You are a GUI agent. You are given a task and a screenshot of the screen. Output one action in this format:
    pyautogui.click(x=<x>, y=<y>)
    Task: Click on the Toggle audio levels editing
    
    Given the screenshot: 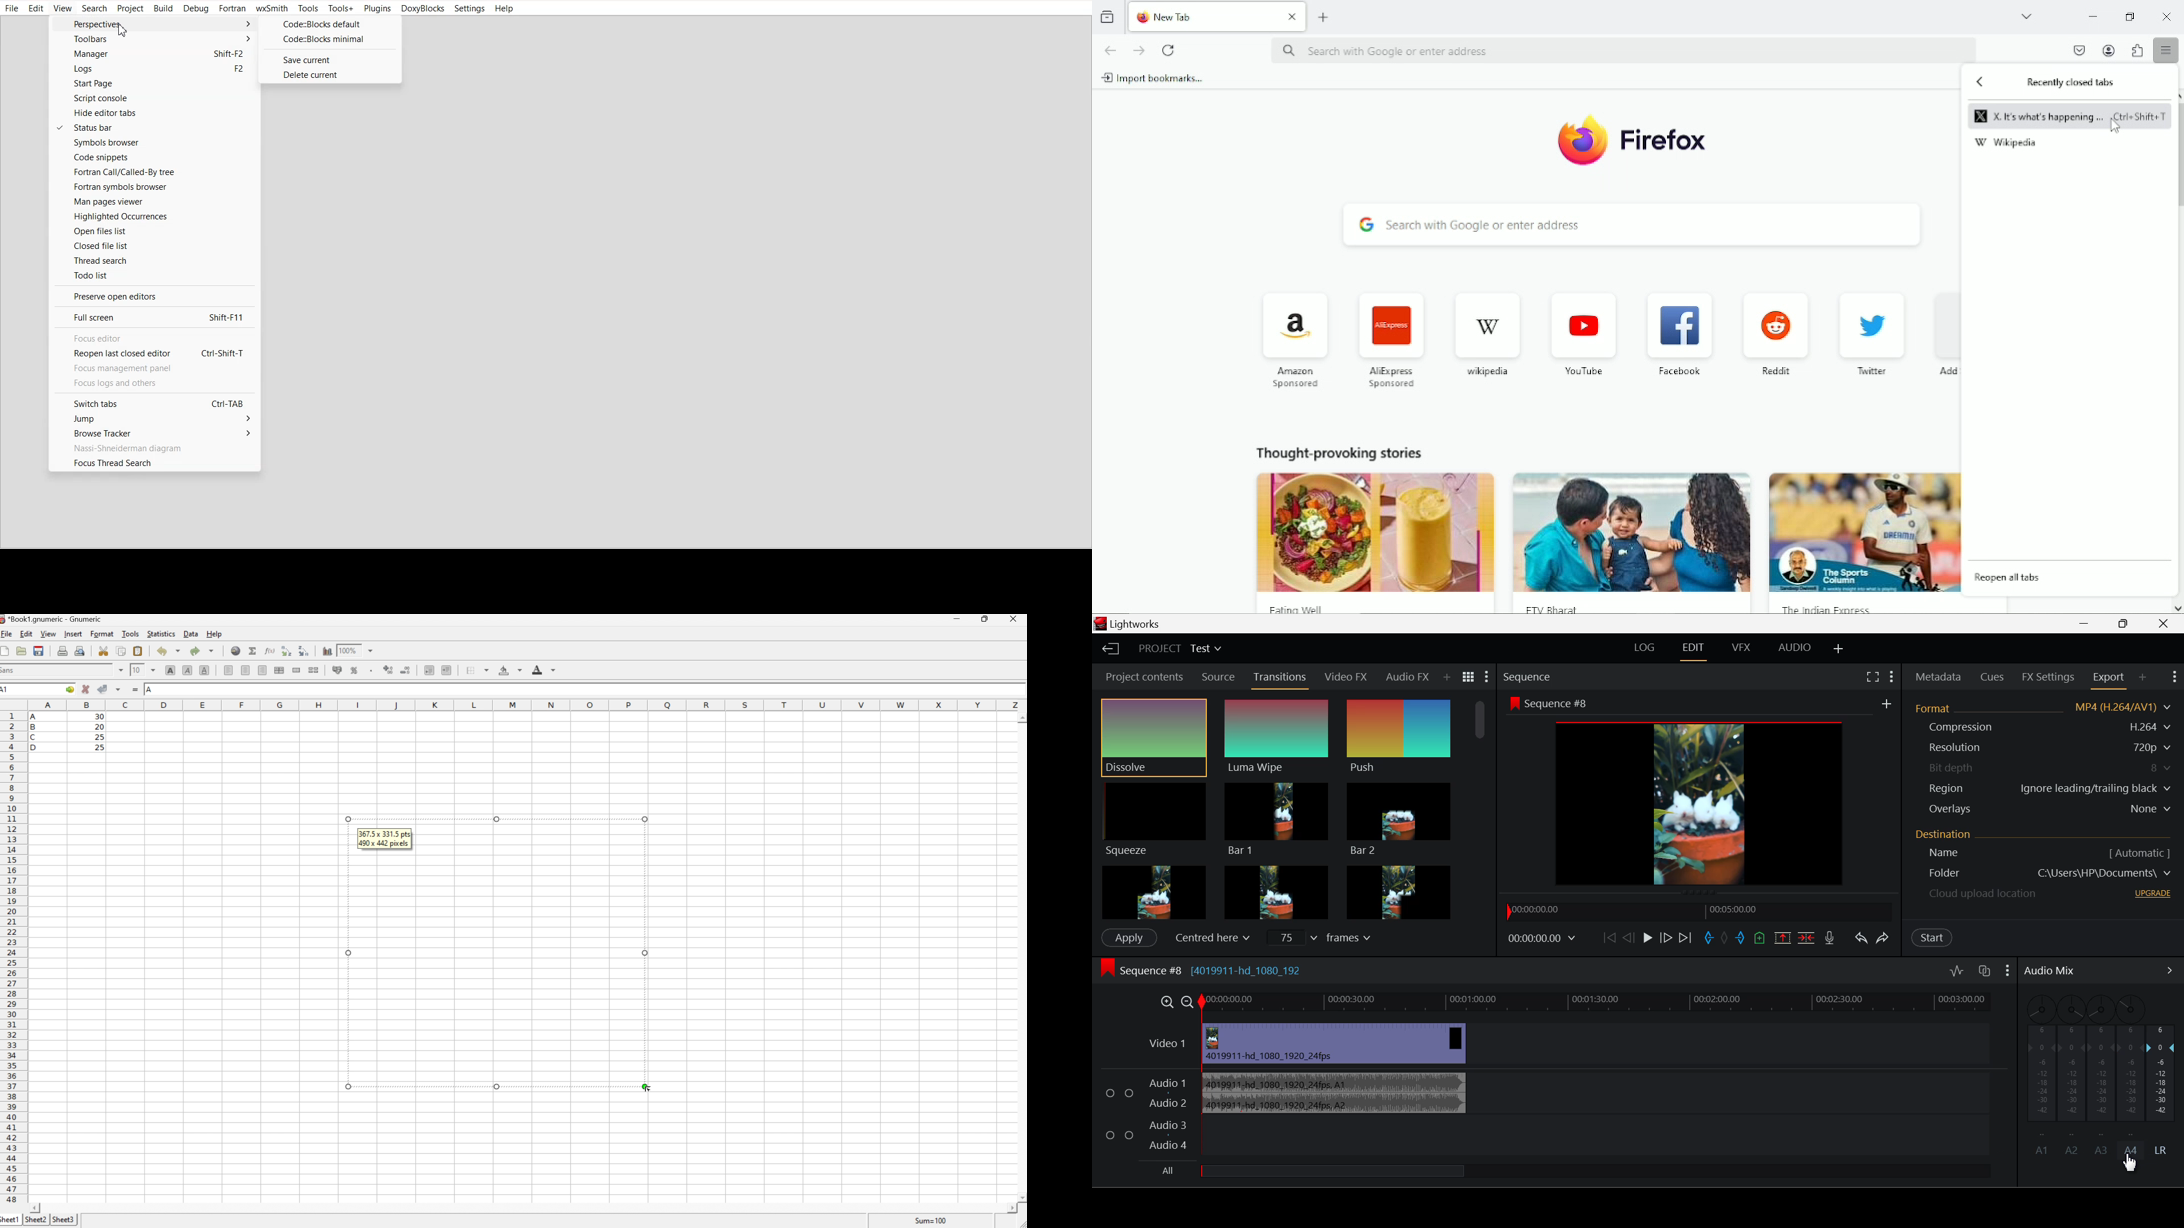 What is the action you would take?
    pyautogui.click(x=1955, y=974)
    